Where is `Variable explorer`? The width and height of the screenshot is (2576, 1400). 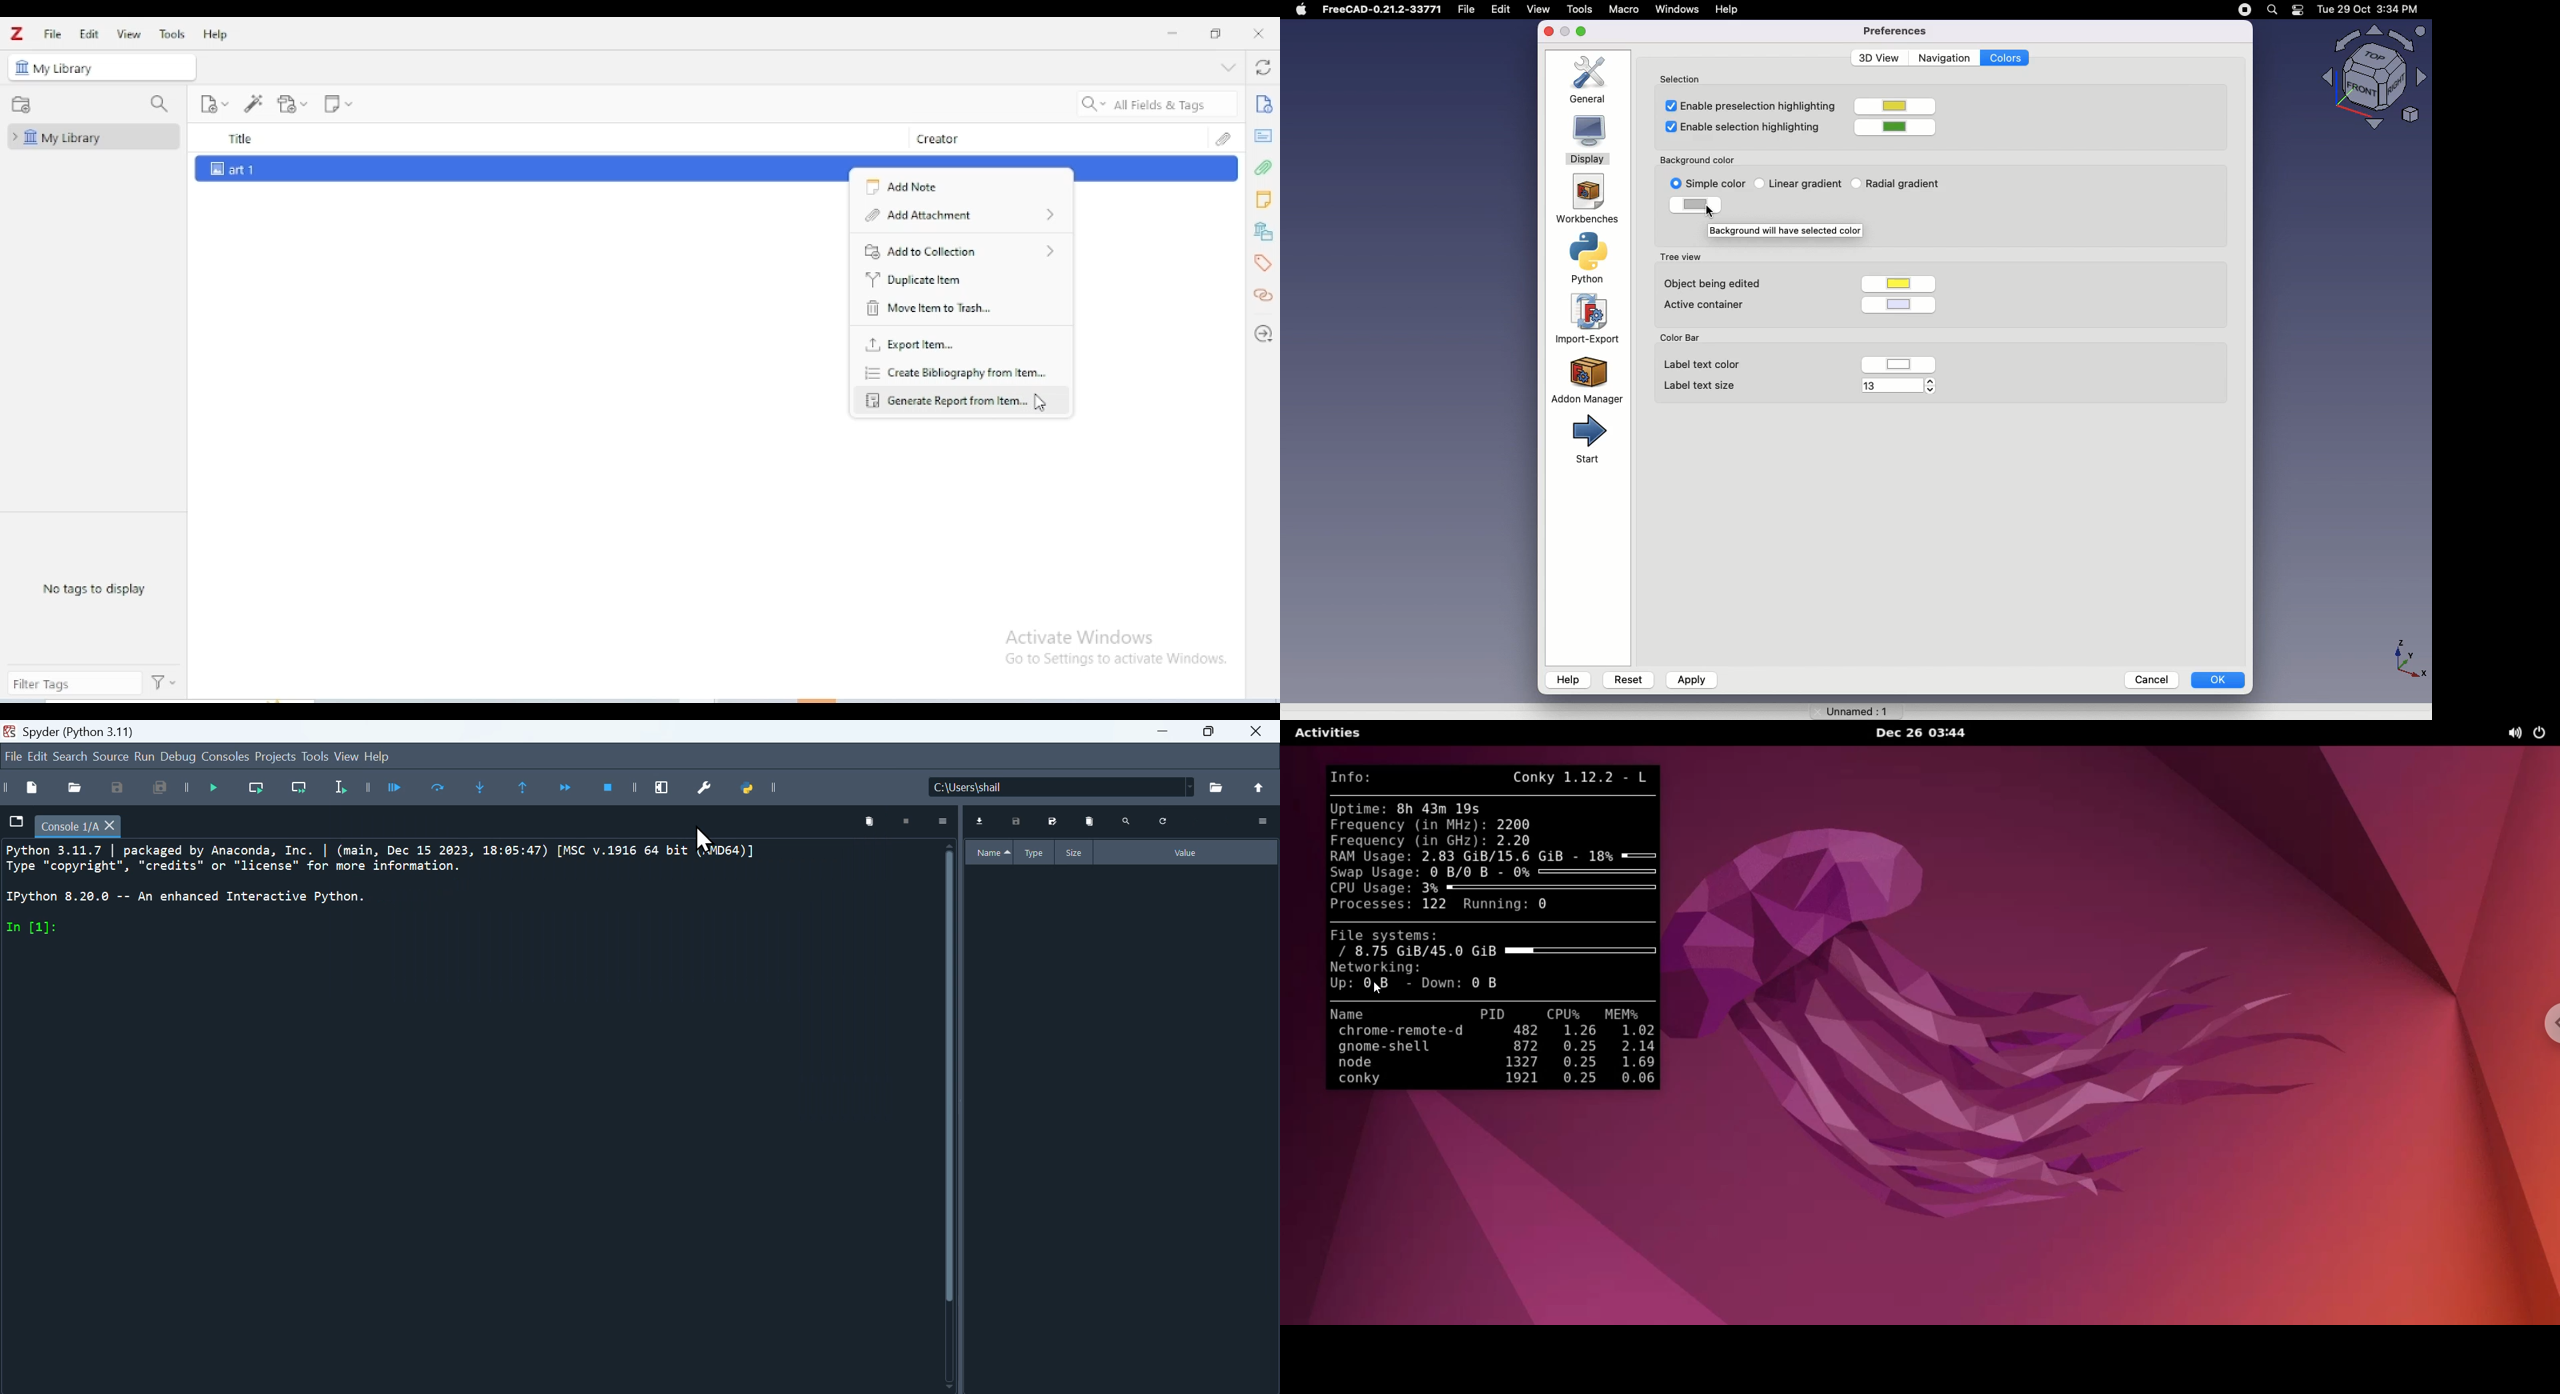
Variable explorer is located at coordinates (1125, 1129).